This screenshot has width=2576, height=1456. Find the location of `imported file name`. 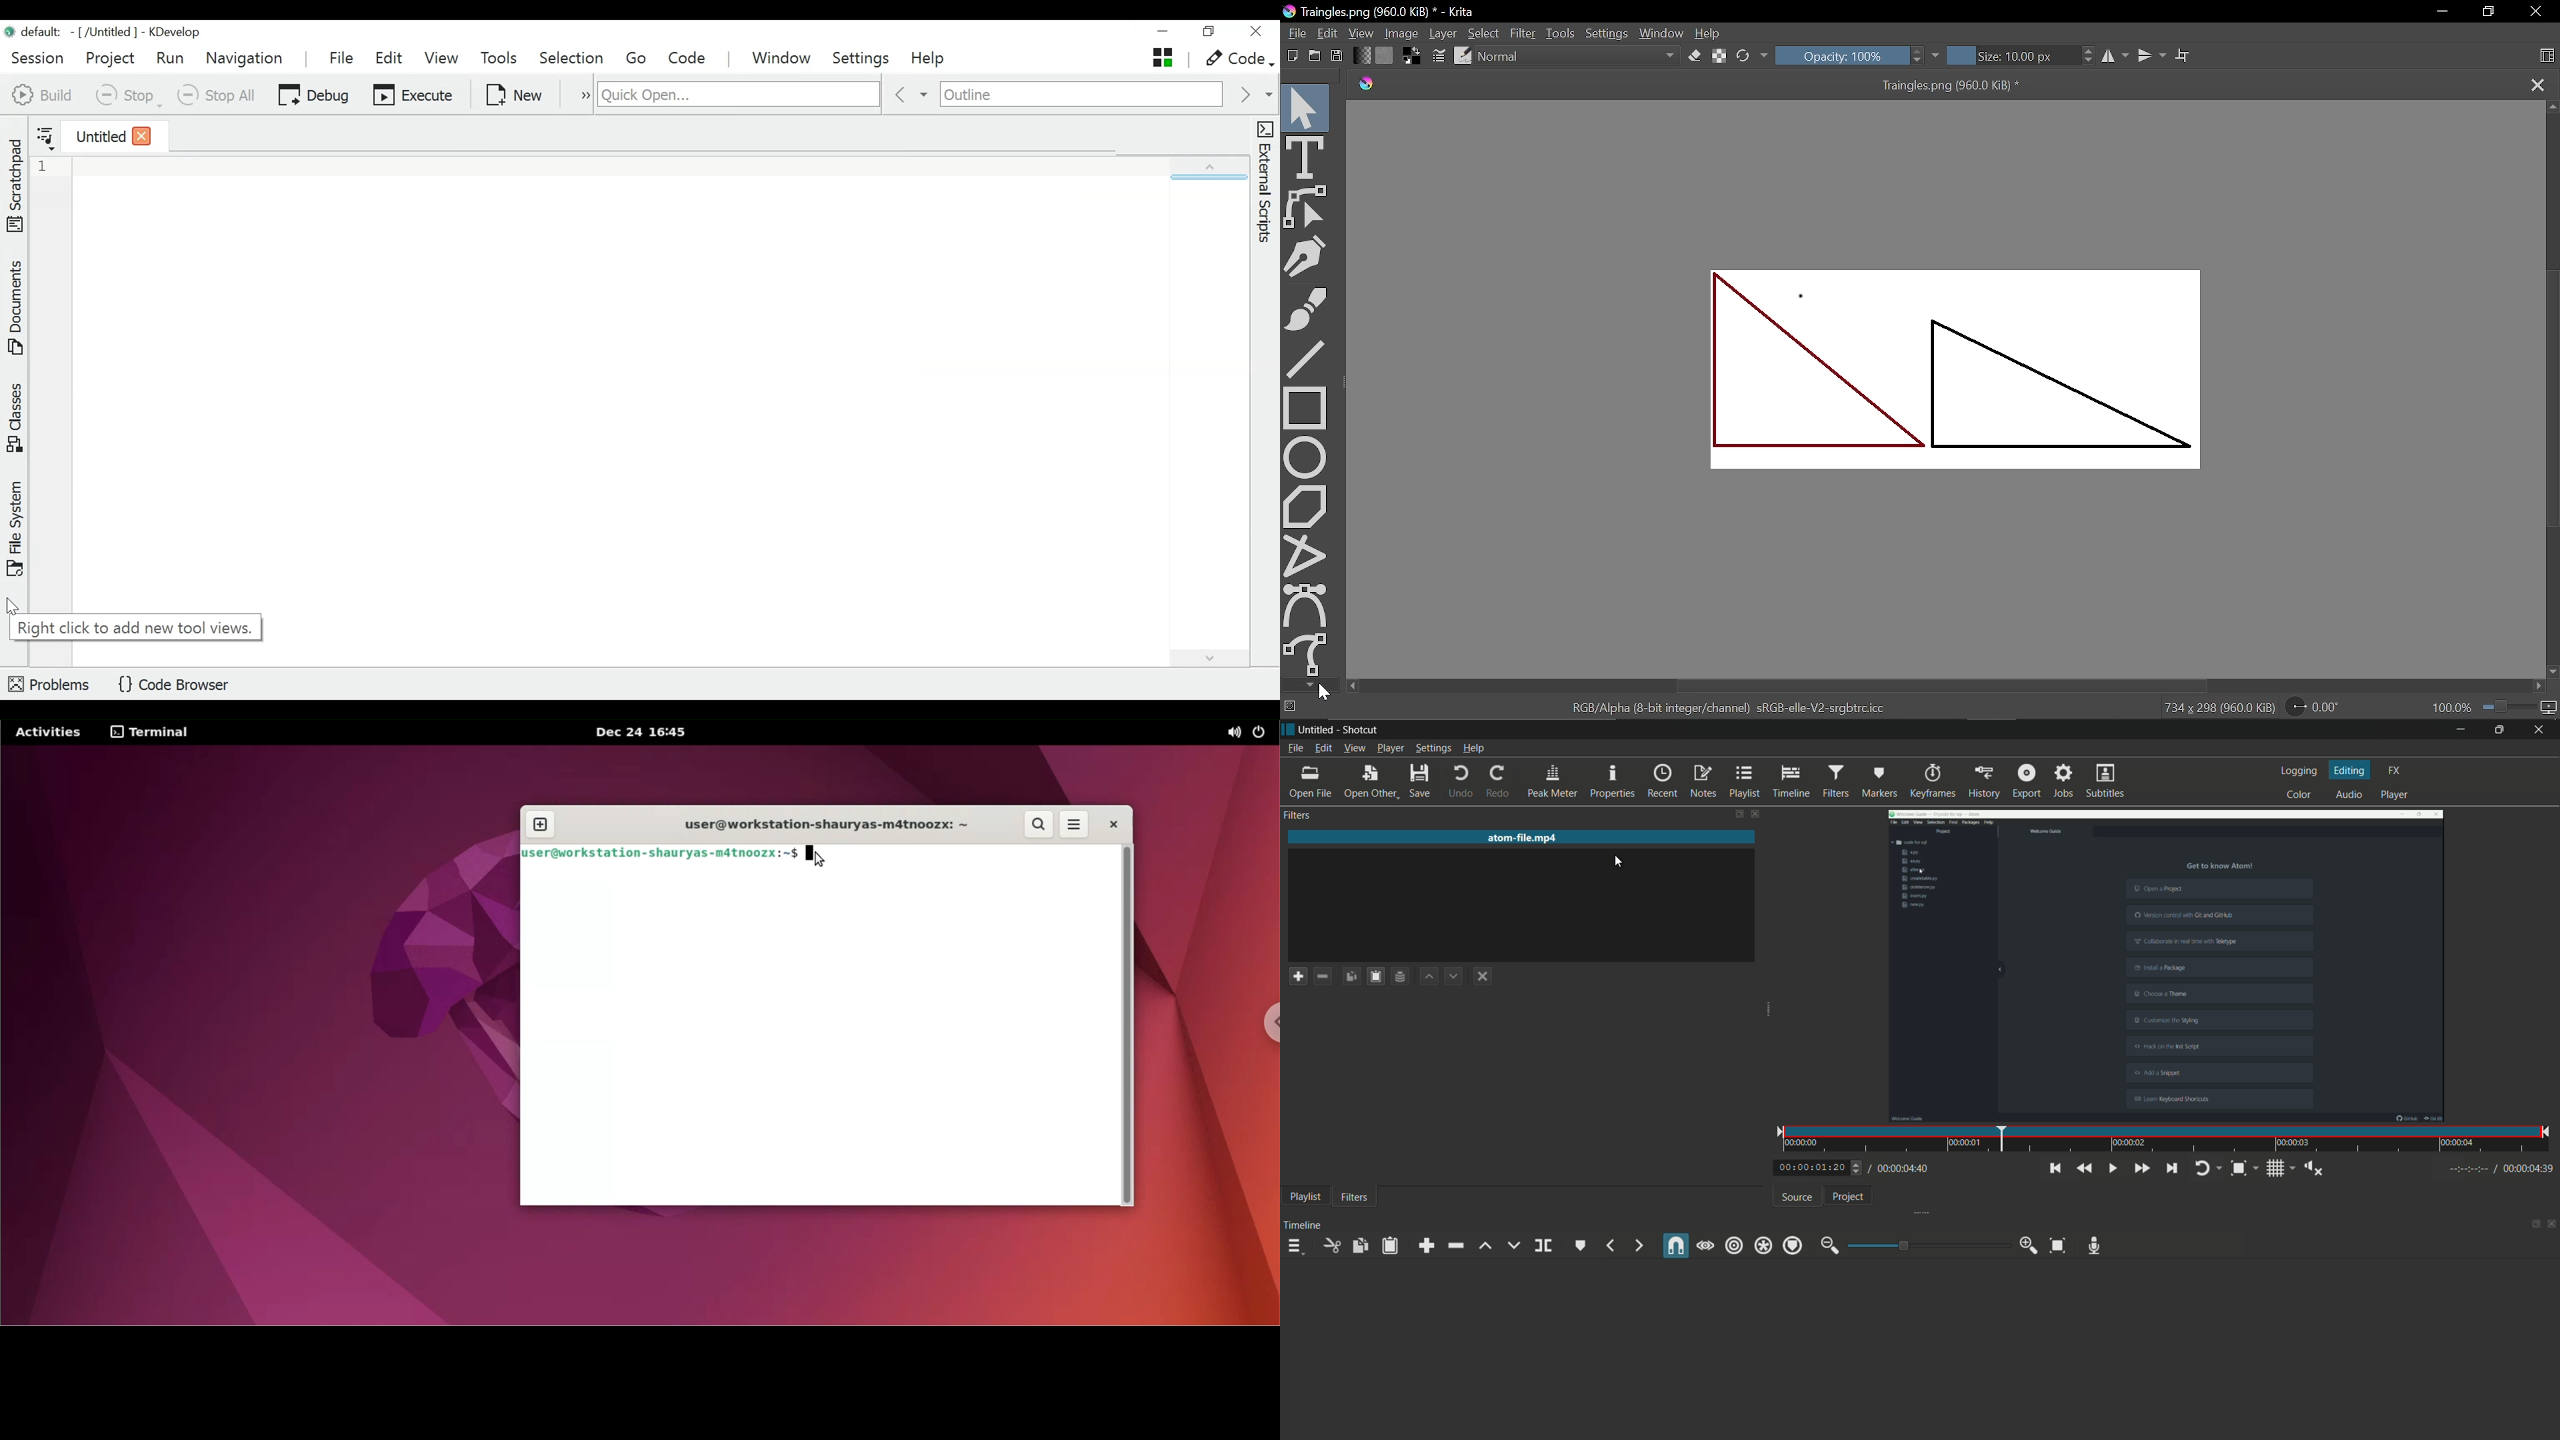

imported file name is located at coordinates (1523, 838).